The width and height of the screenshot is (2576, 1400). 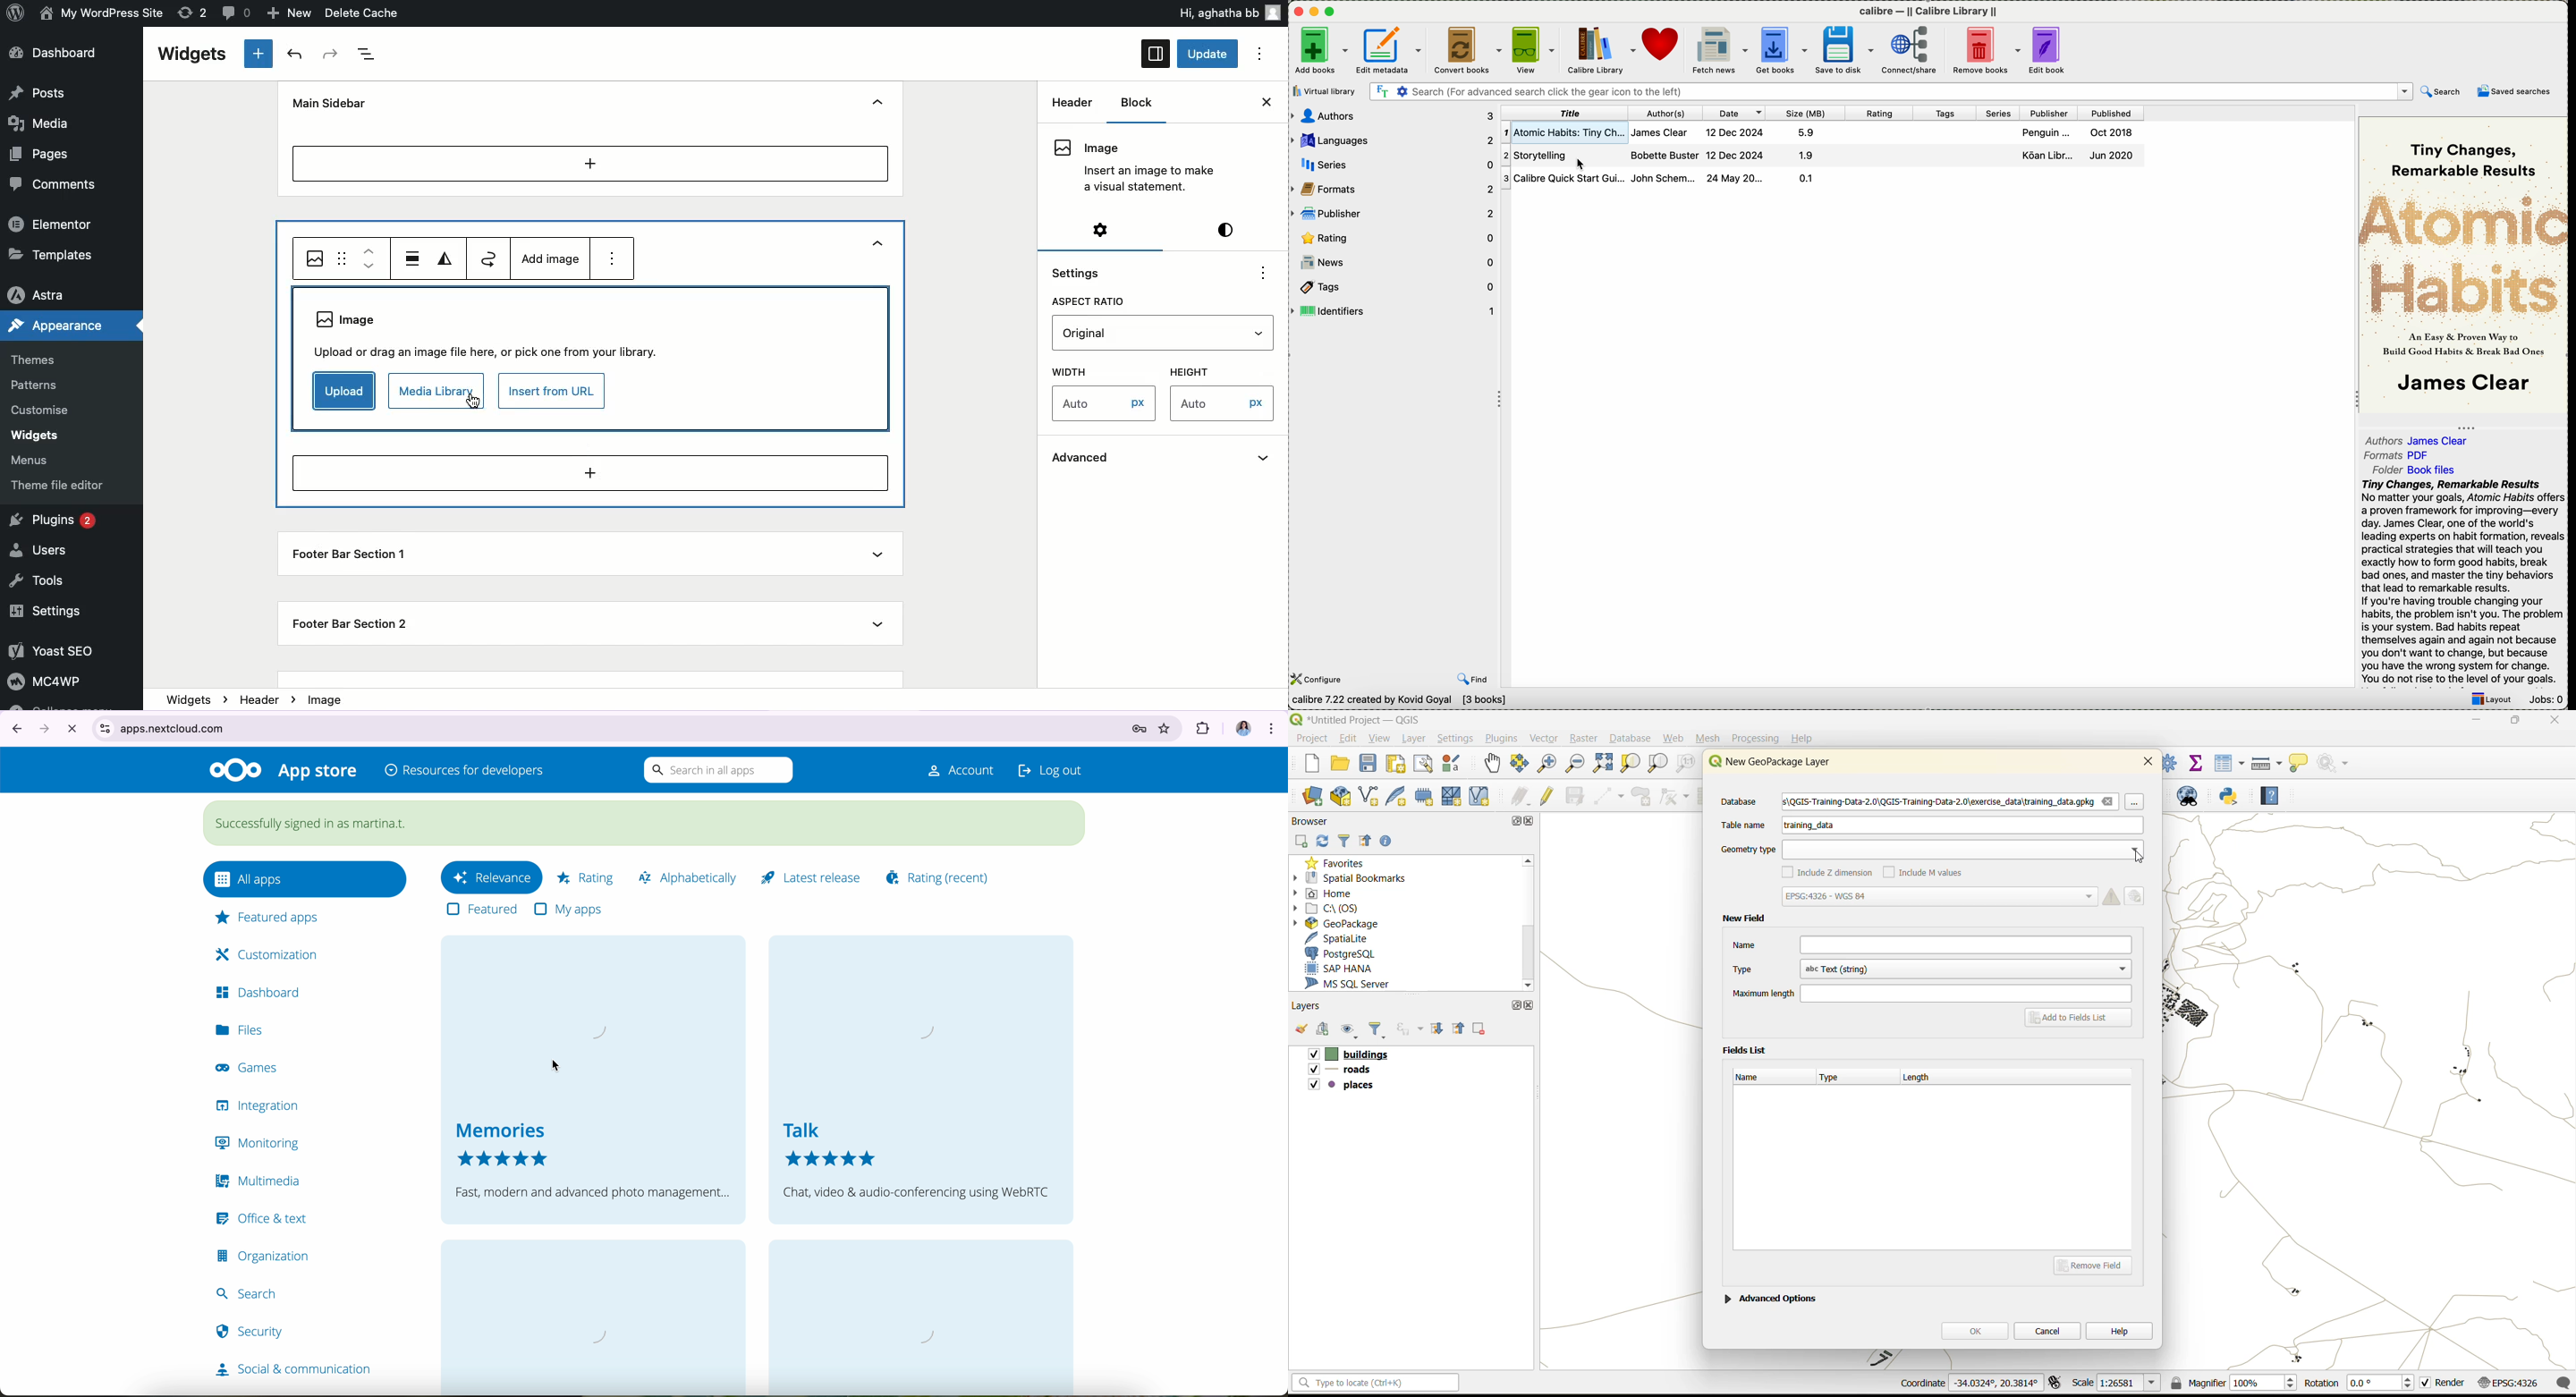 What do you see at coordinates (1845, 51) in the screenshot?
I see `save to disk` at bounding box center [1845, 51].